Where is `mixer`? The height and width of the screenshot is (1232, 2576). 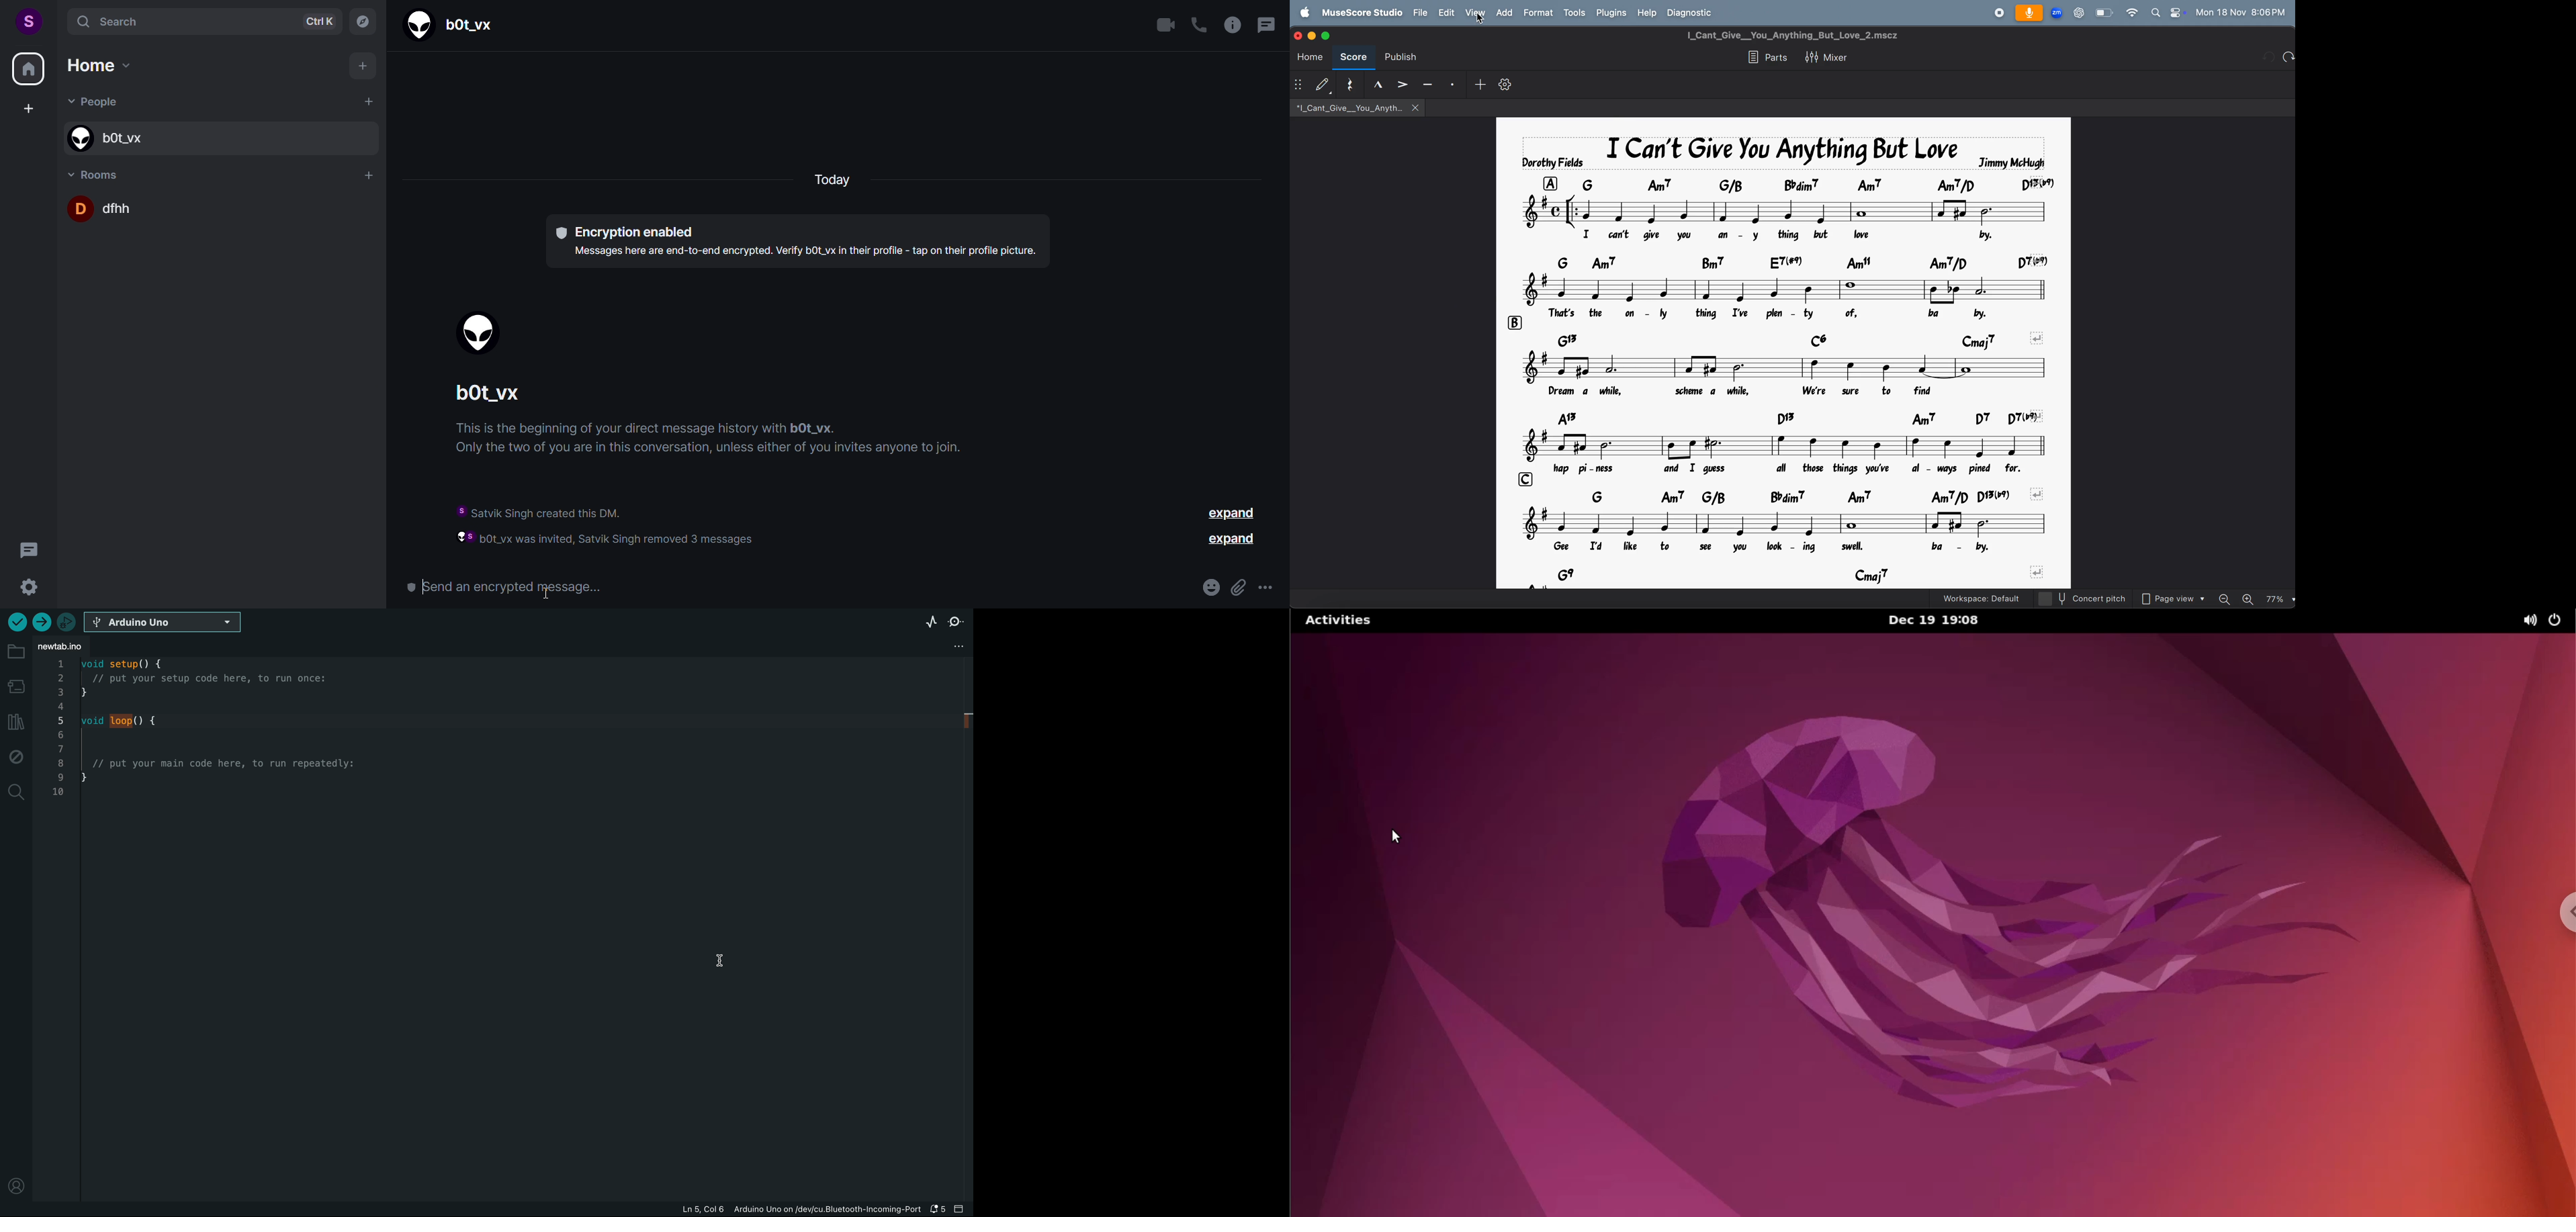 mixer is located at coordinates (1827, 58).